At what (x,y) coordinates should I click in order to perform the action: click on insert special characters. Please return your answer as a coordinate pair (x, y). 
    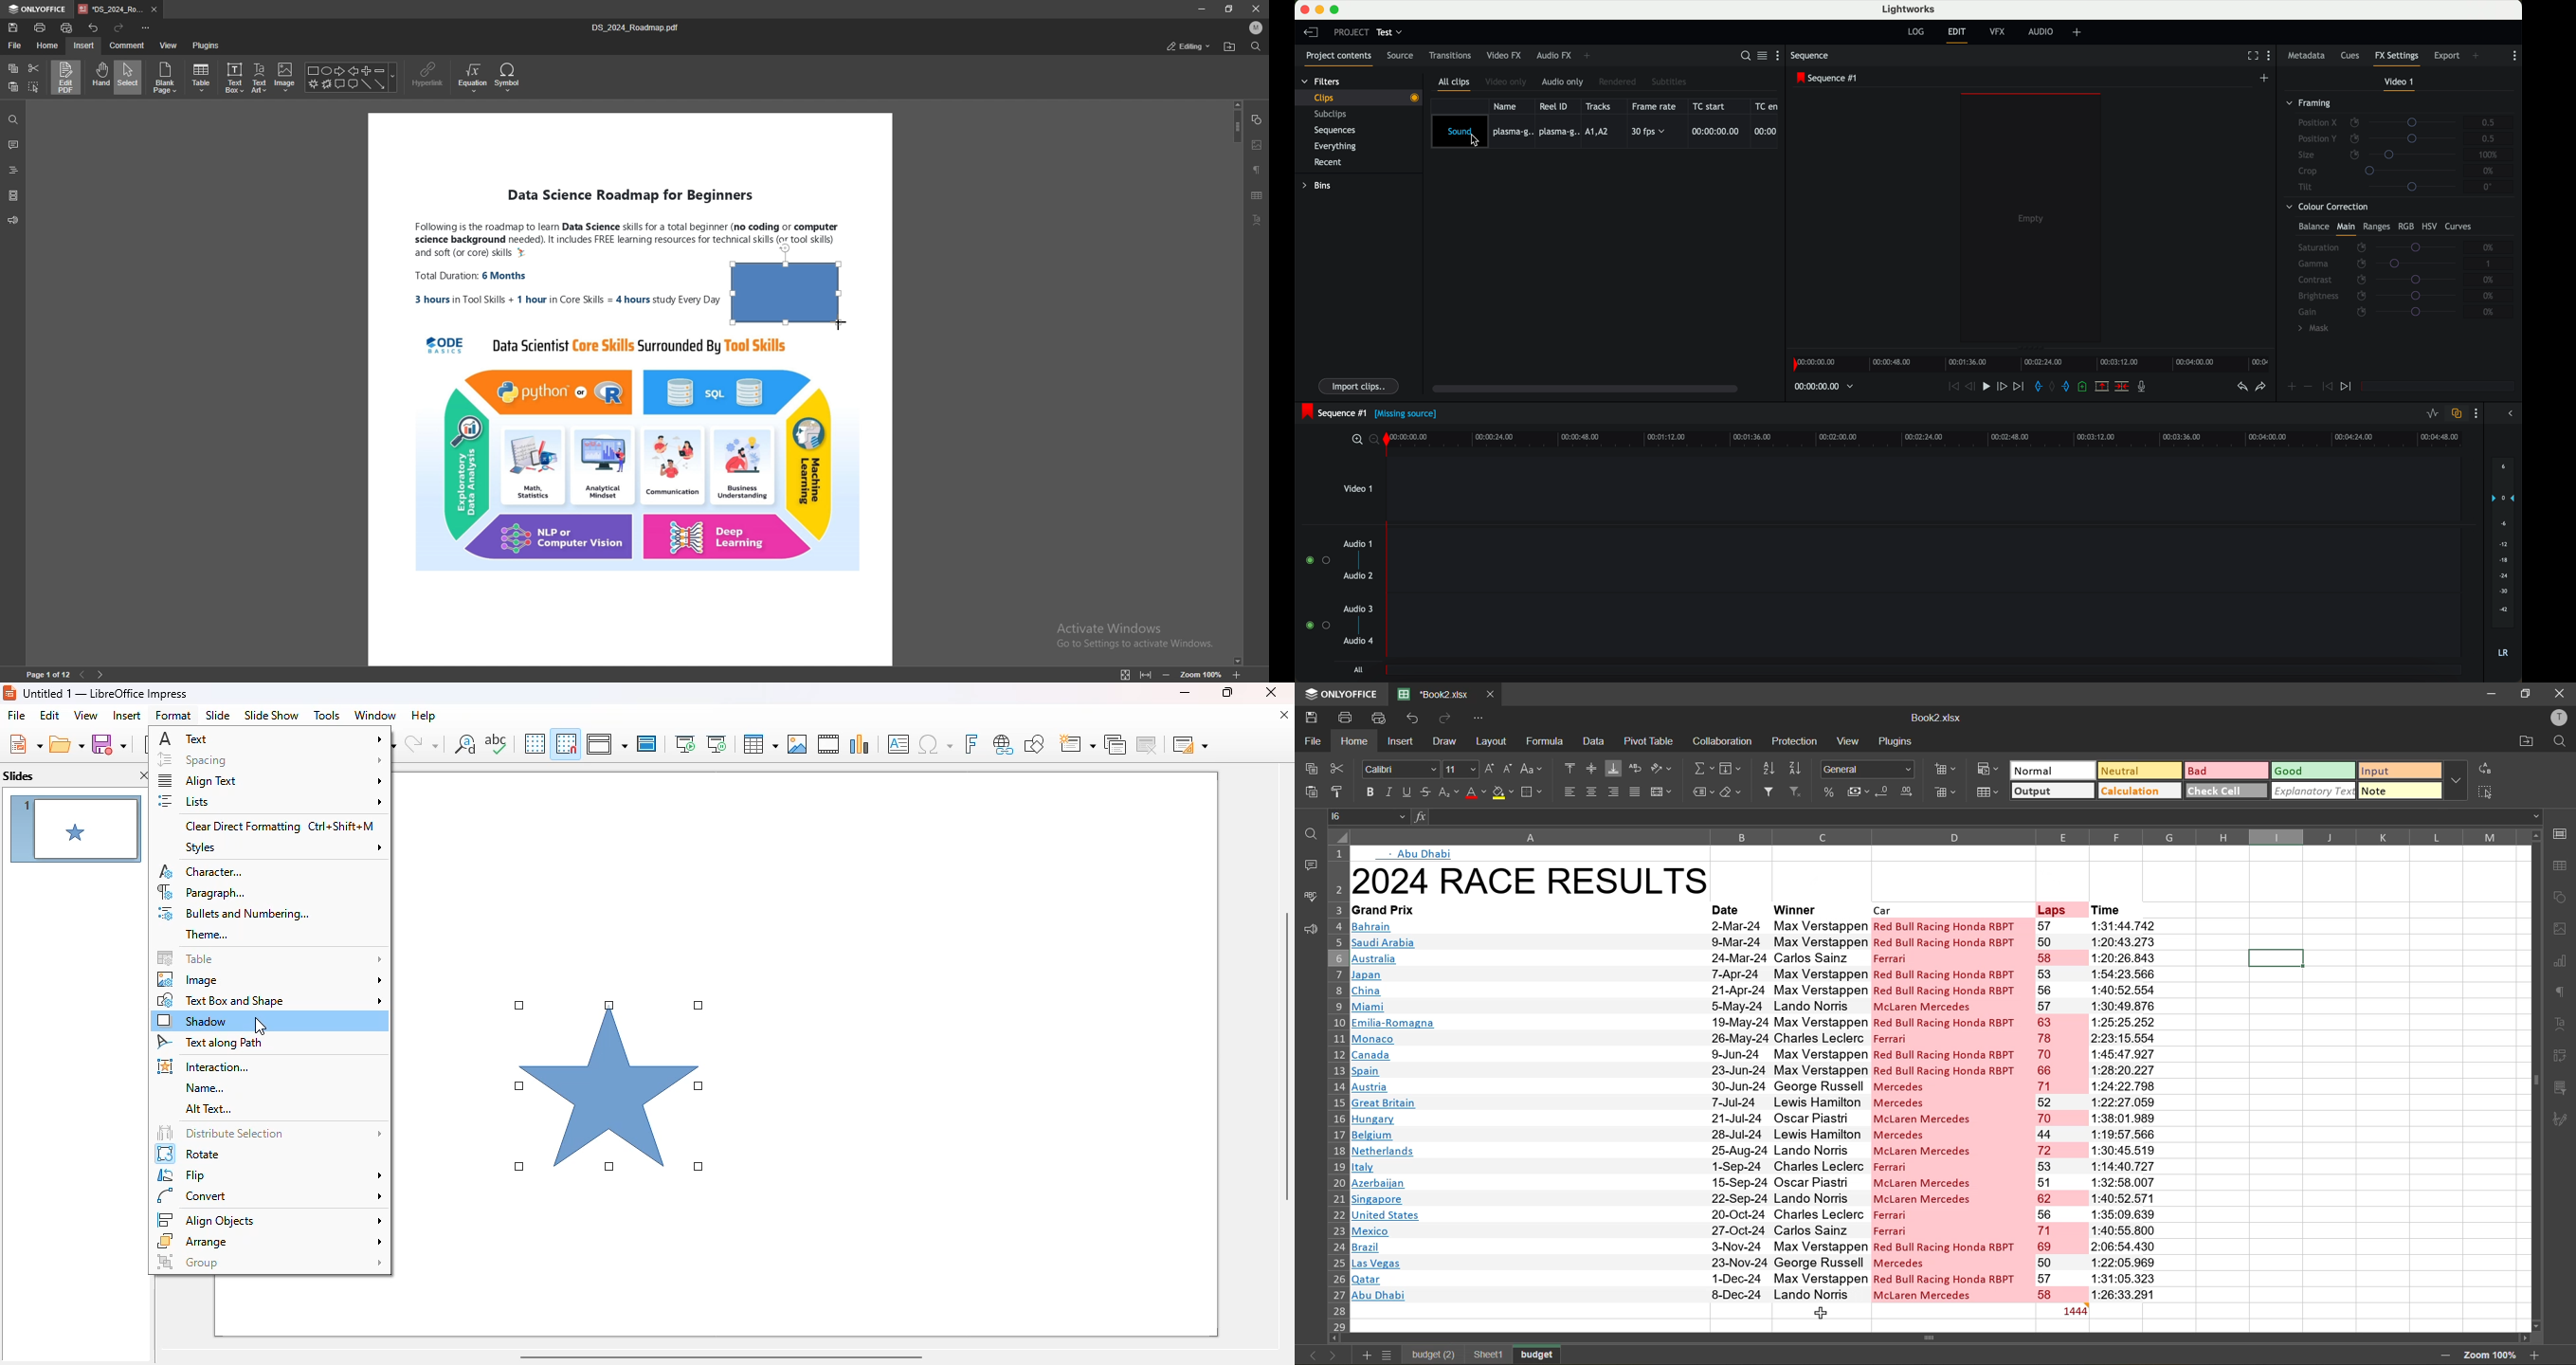
    Looking at the image, I should click on (935, 744).